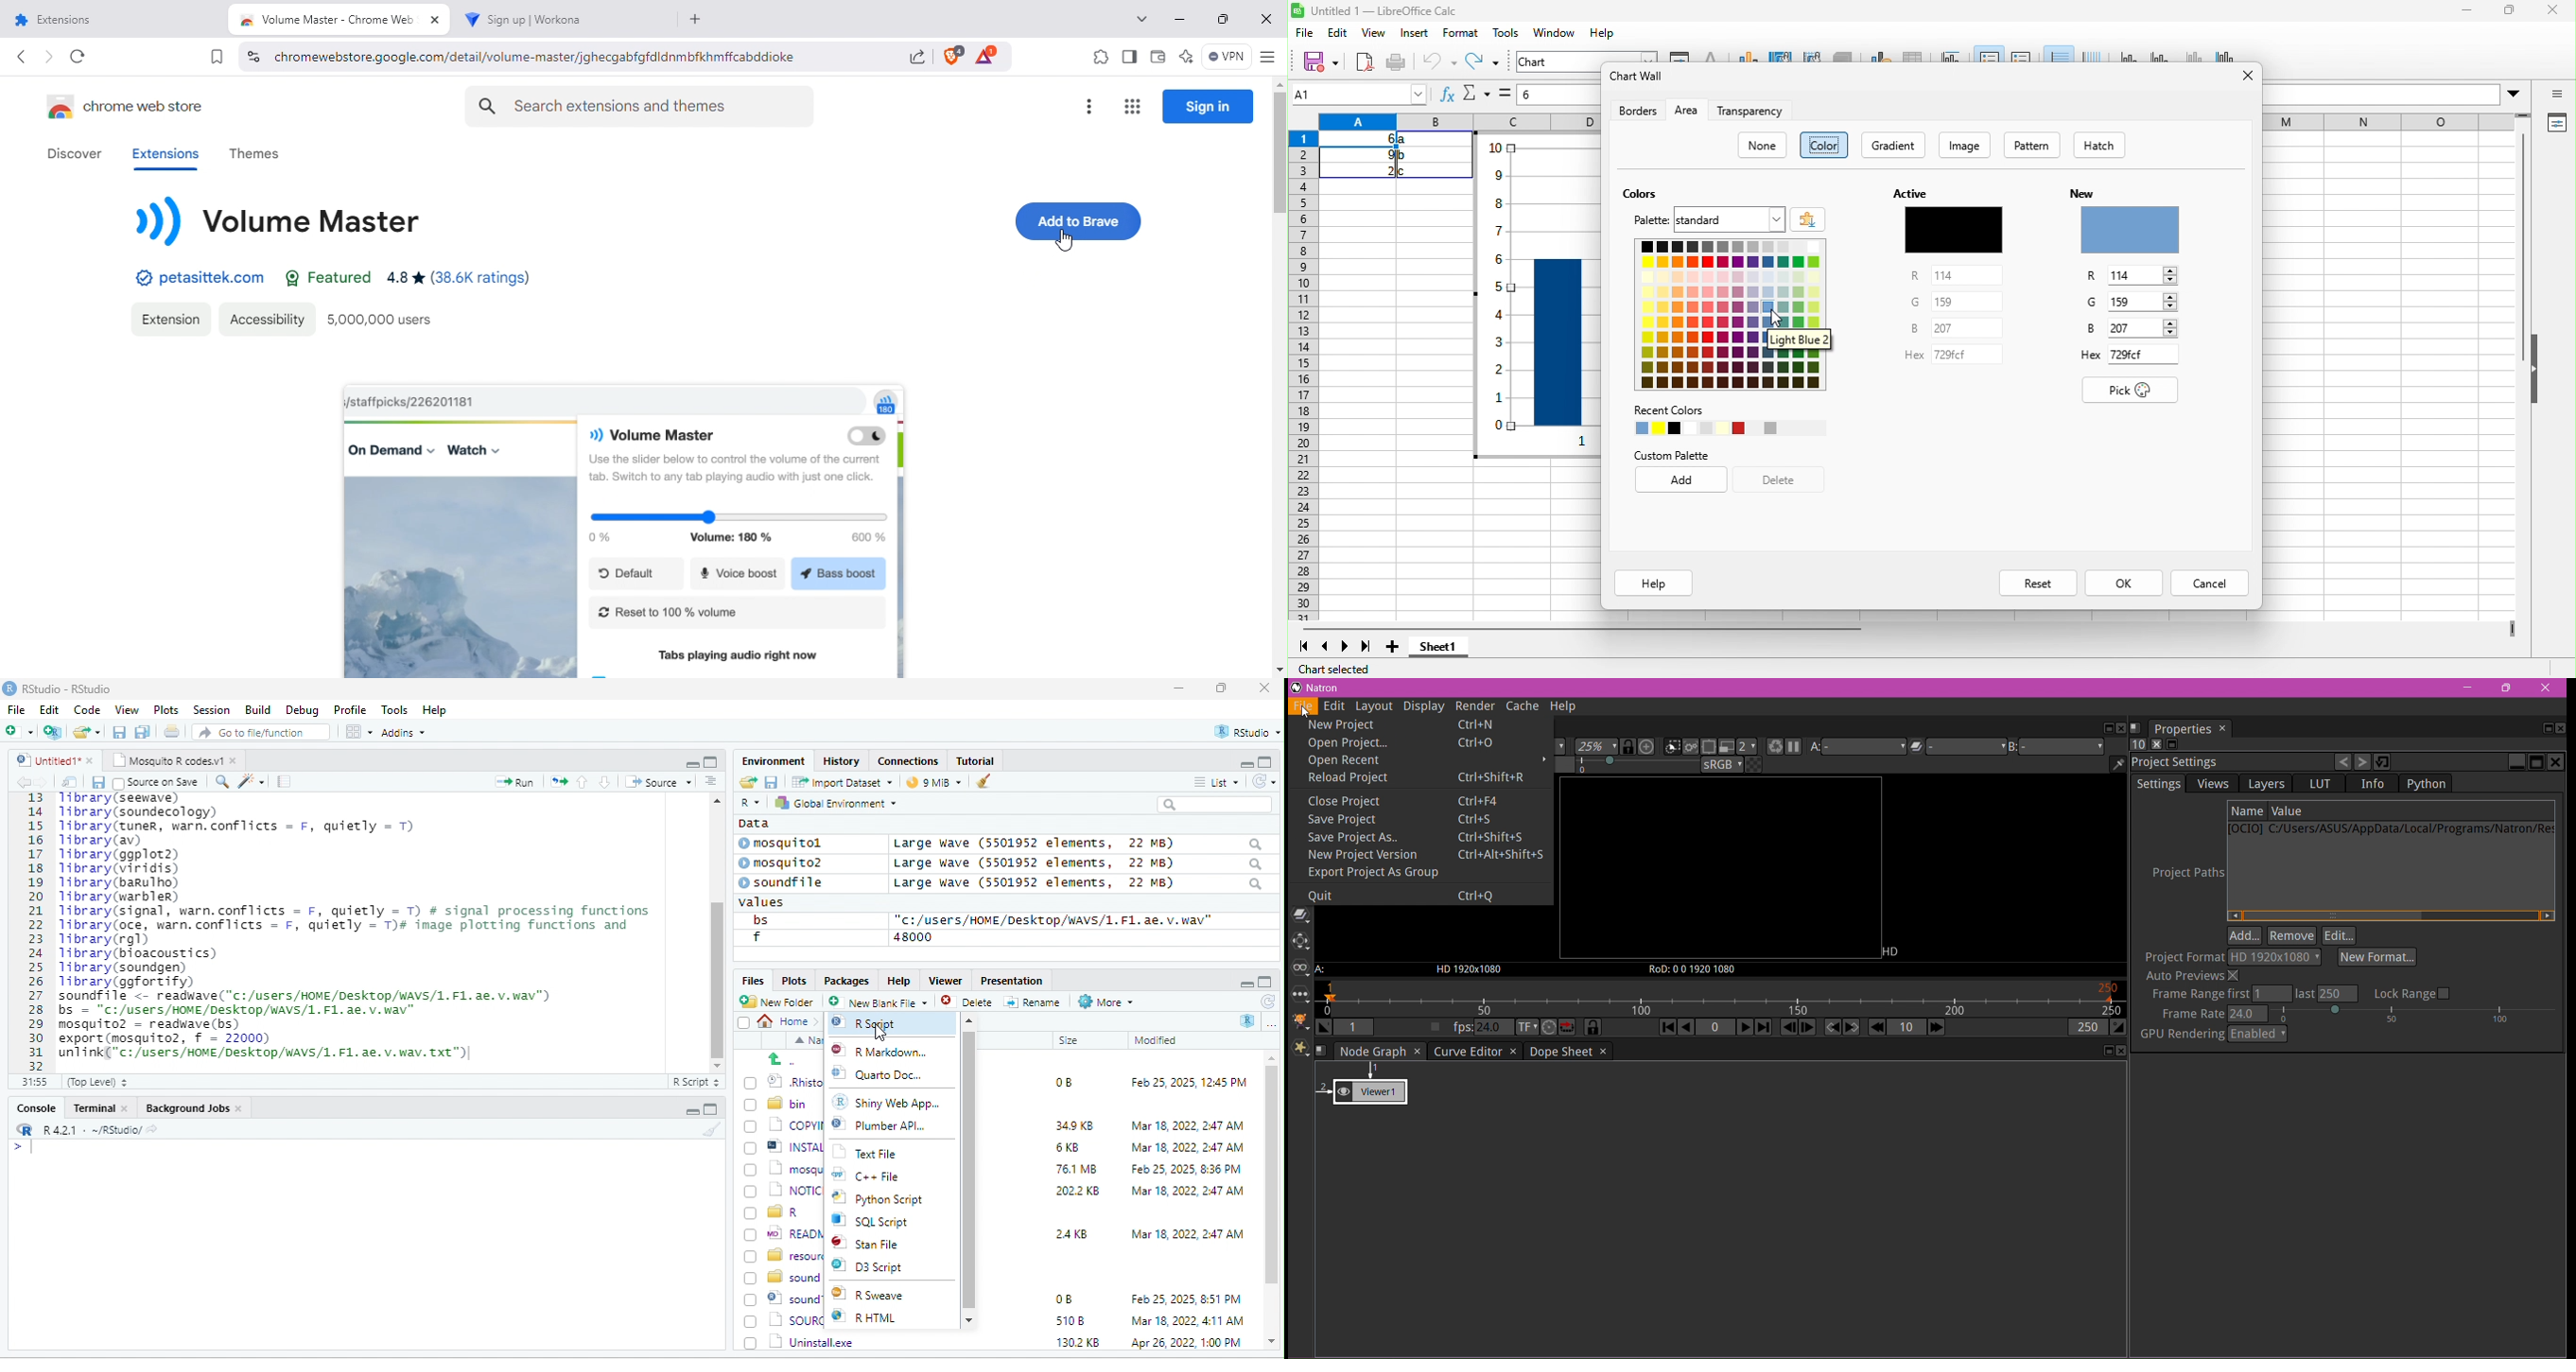  I want to click on Python Script, so click(891, 1201).